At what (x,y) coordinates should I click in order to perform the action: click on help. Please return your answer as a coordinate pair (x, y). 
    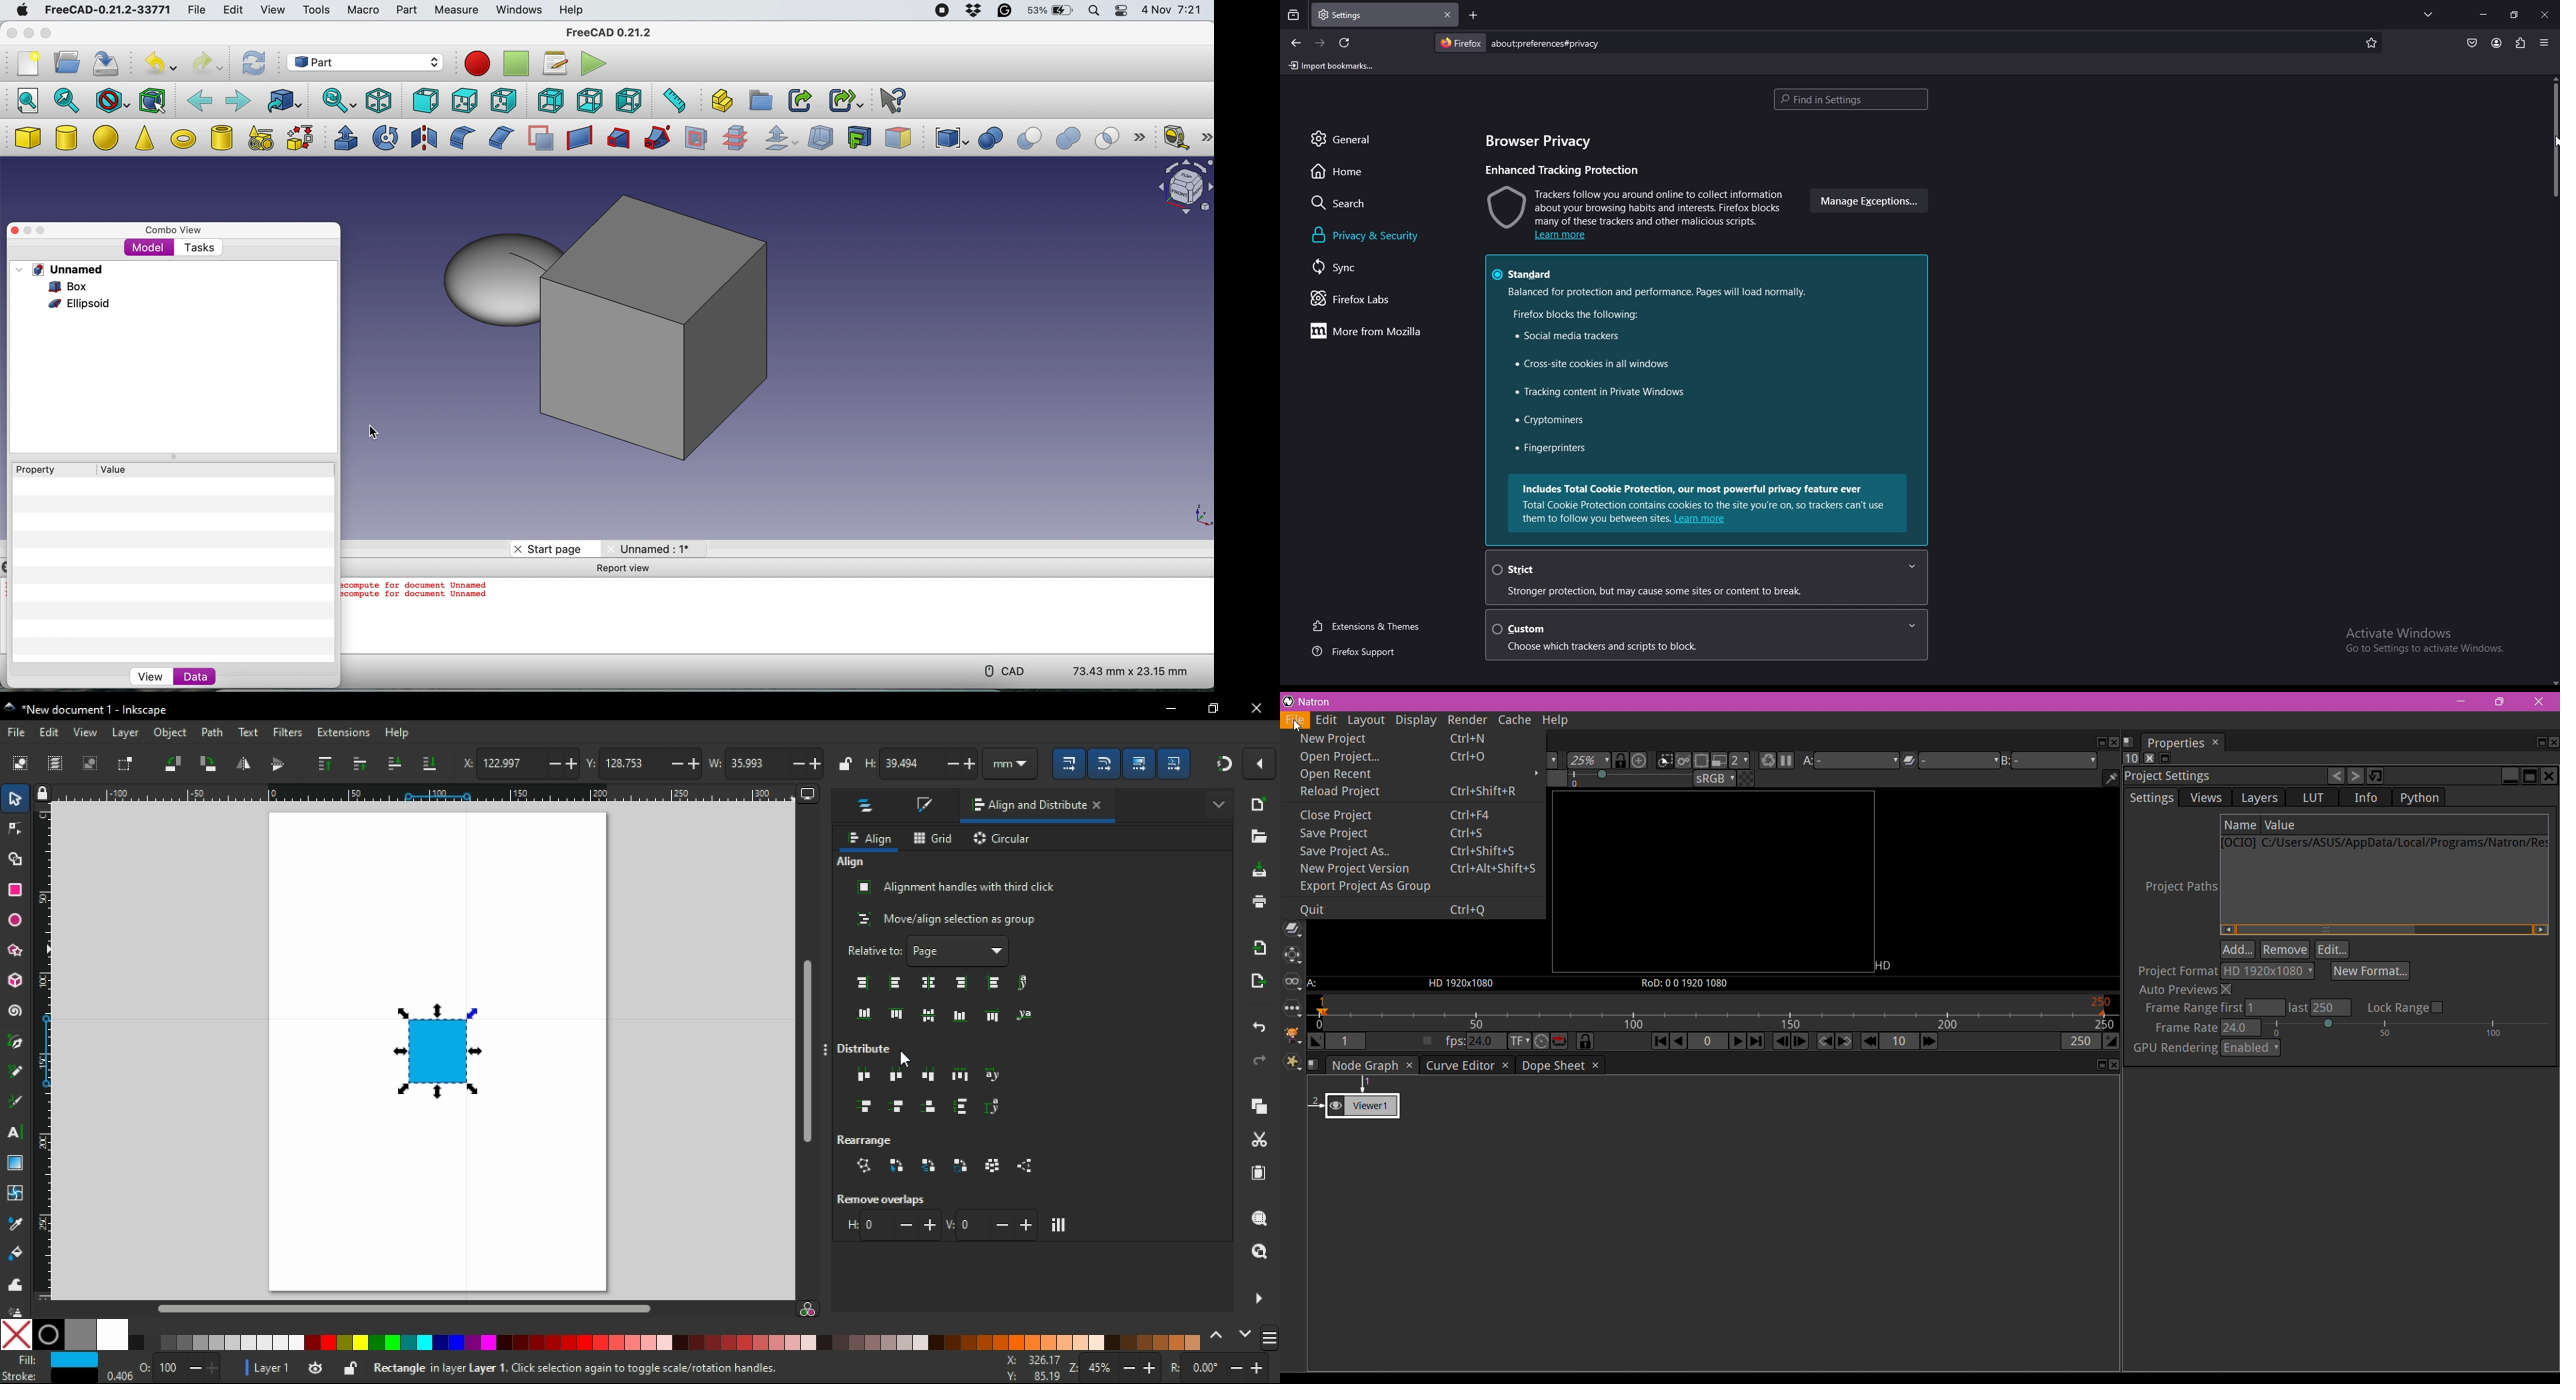
    Looking at the image, I should click on (398, 733).